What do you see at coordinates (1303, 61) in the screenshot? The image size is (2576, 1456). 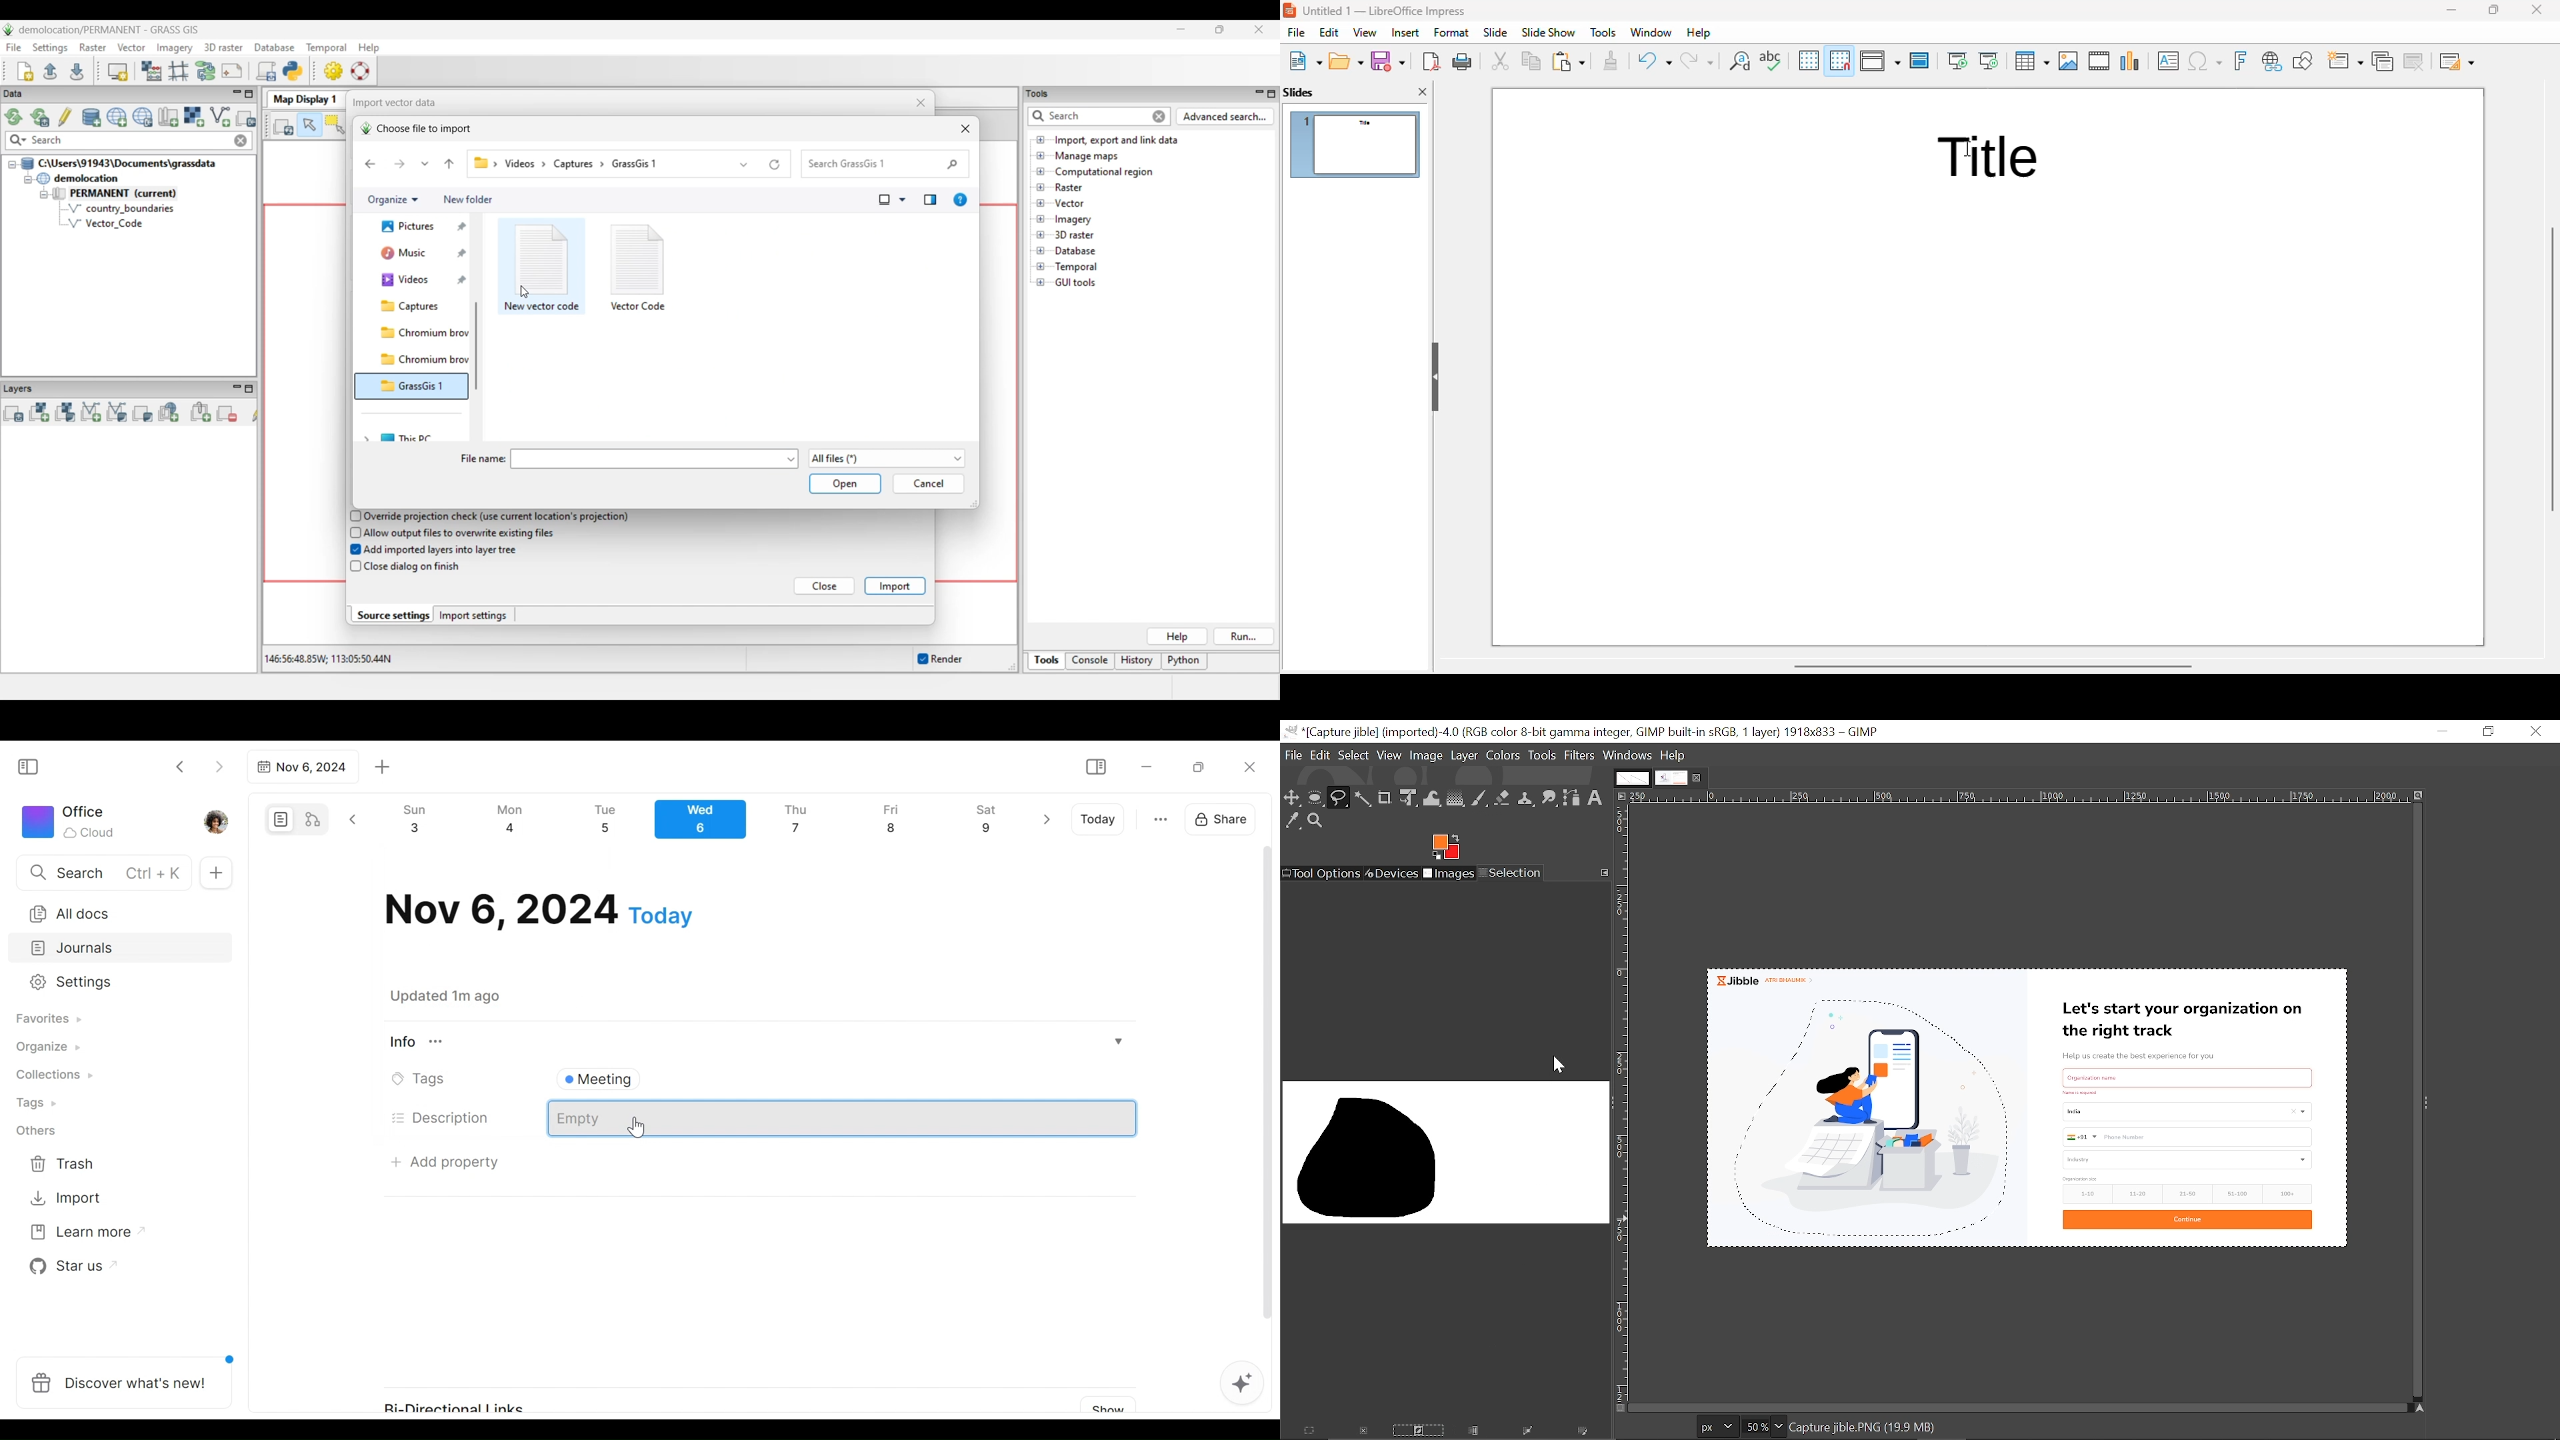 I see `new` at bounding box center [1303, 61].